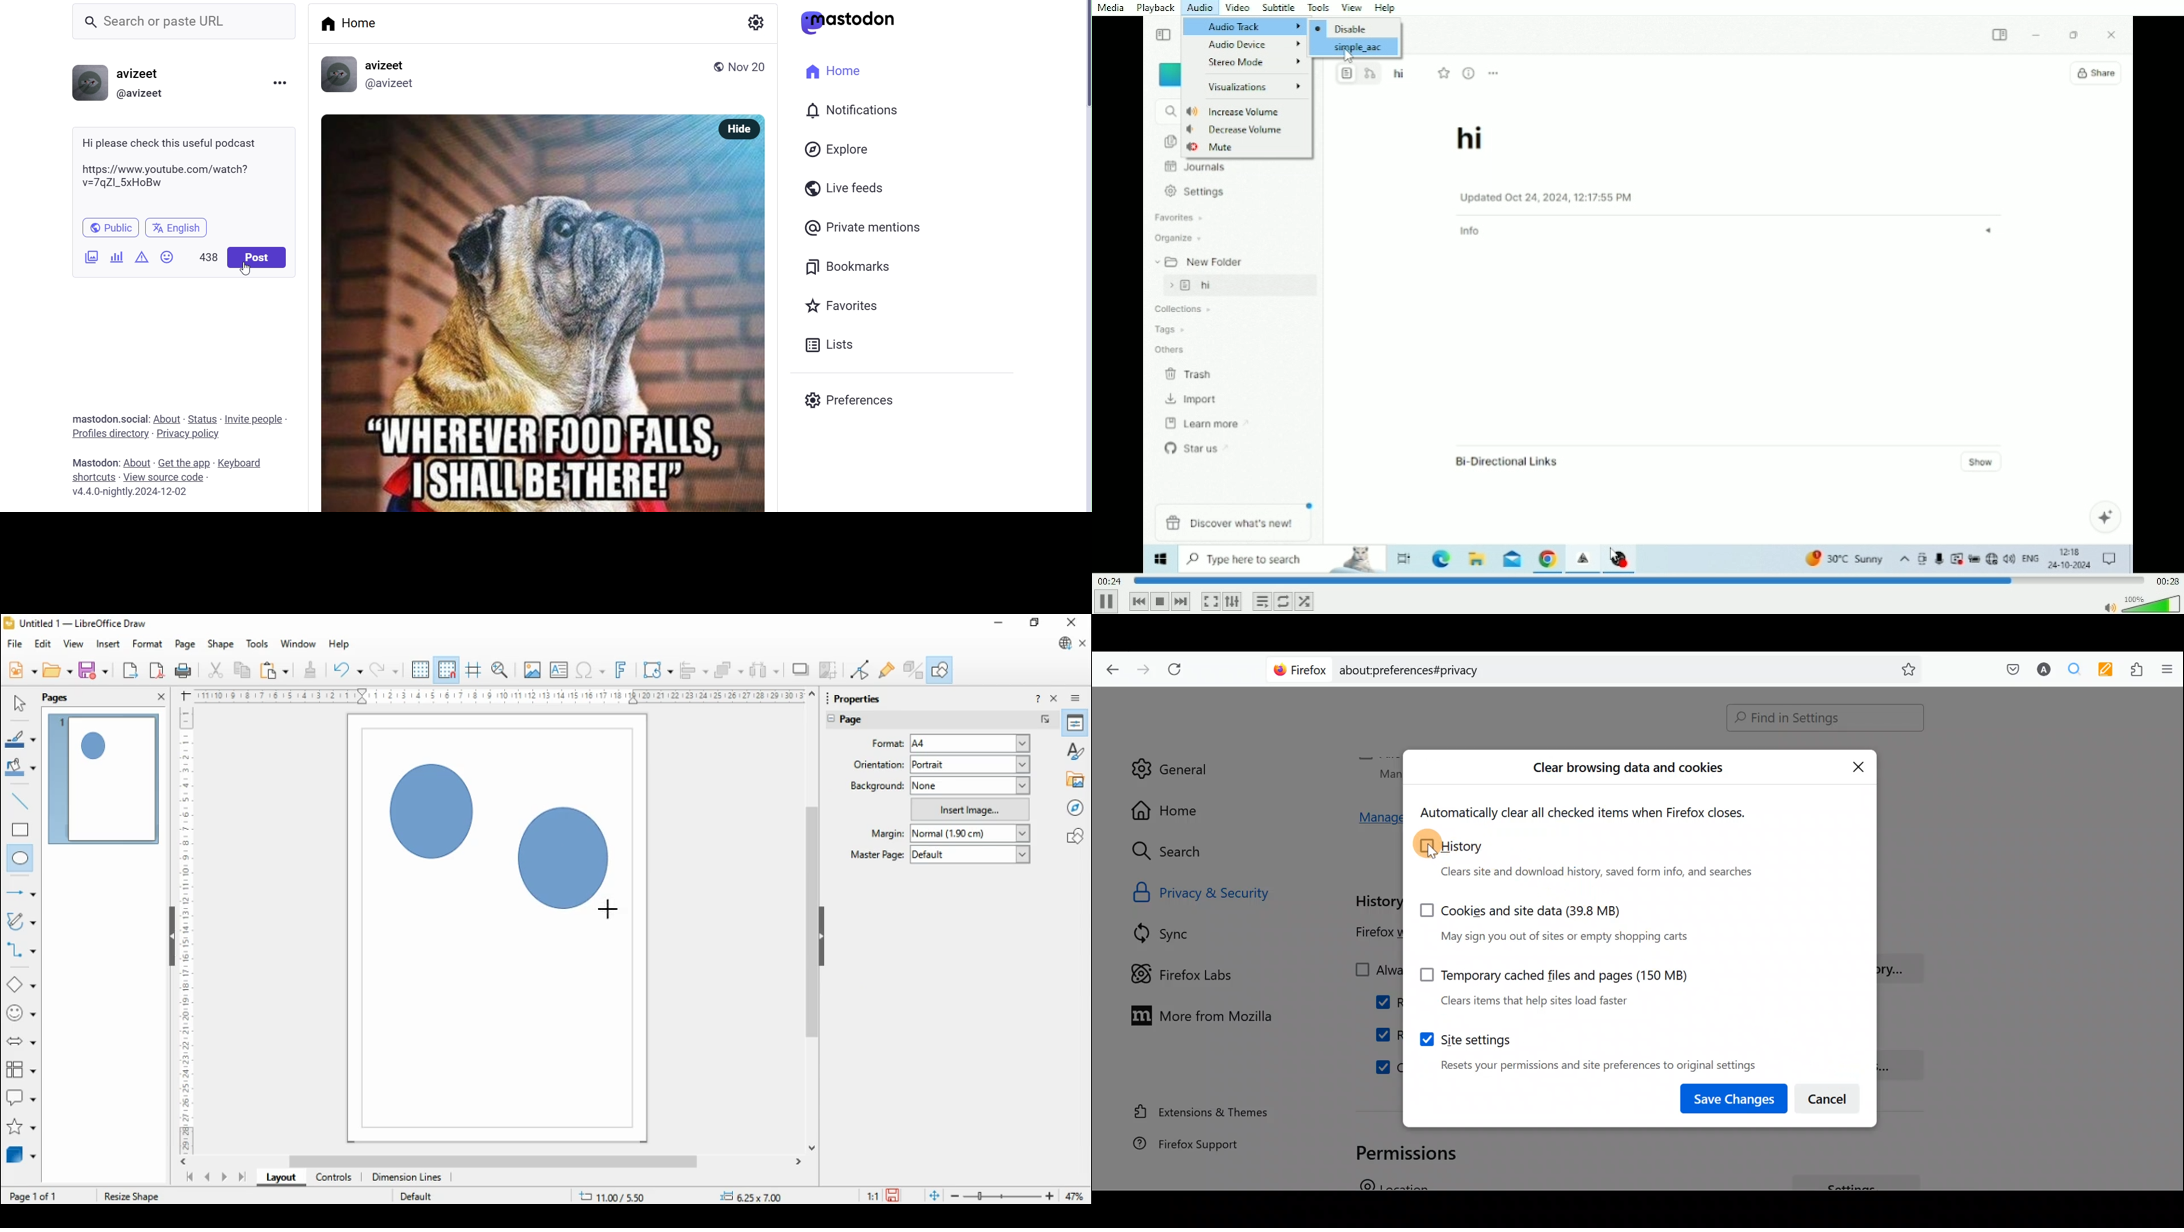 This screenshot has height=1232, width=2184. Describe the element at coordinates (245, 270) in the screenshot. I see `cursor` at that location.